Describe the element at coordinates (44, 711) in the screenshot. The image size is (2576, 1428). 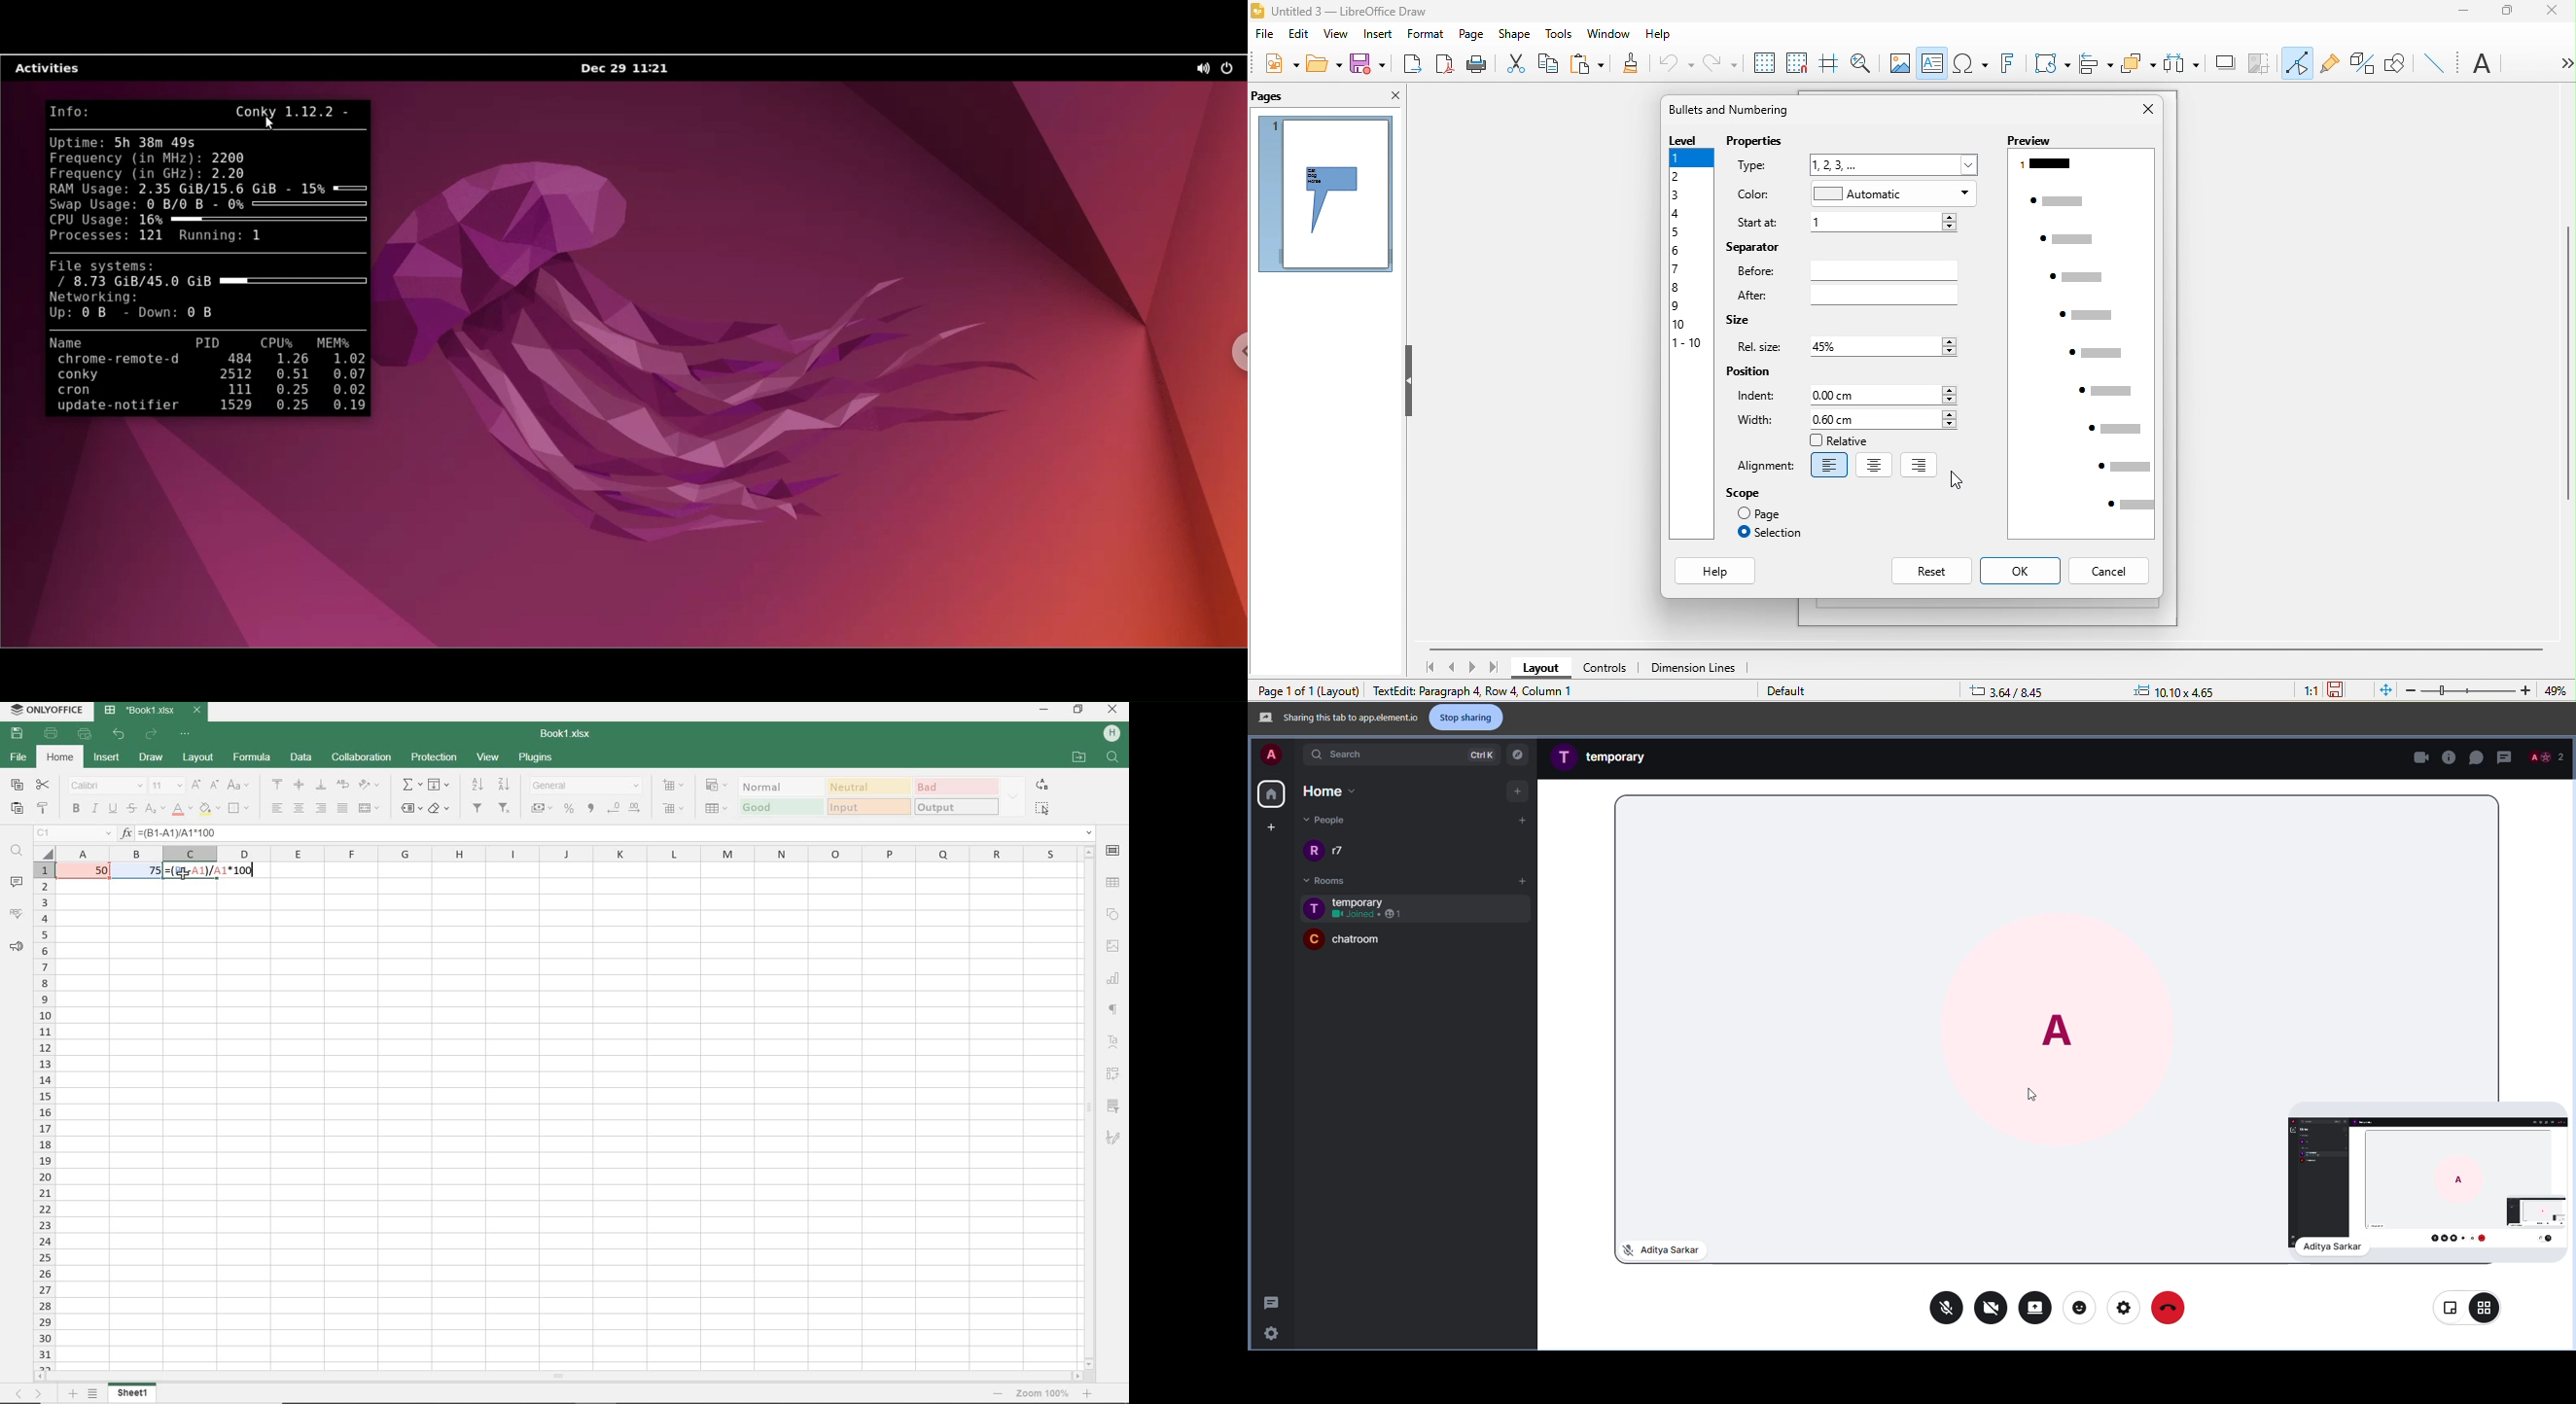
I see `system name` at that location.